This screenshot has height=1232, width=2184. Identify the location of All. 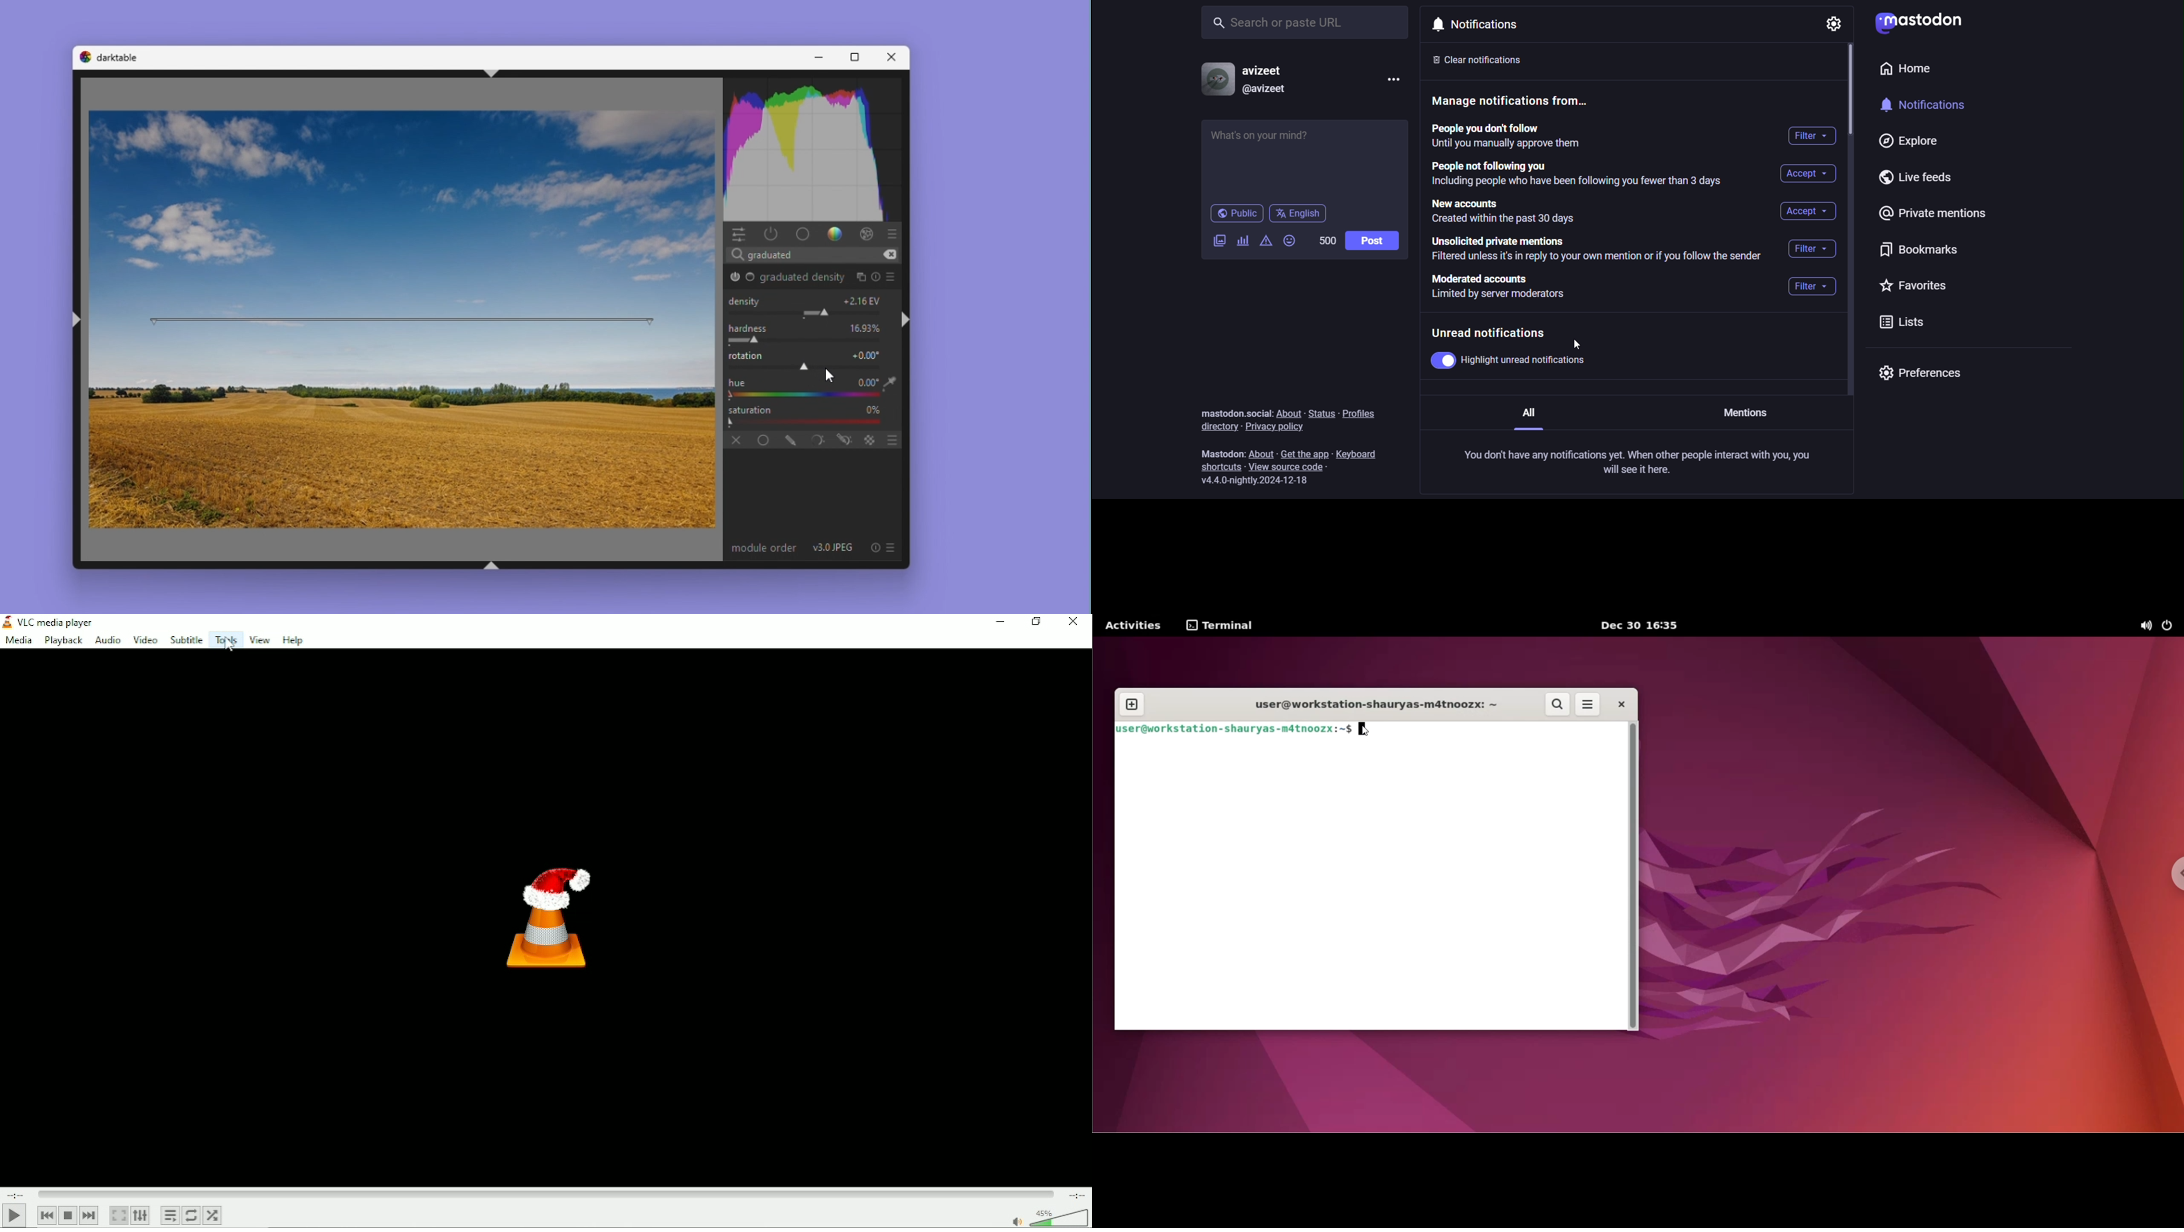
(1530, 417).